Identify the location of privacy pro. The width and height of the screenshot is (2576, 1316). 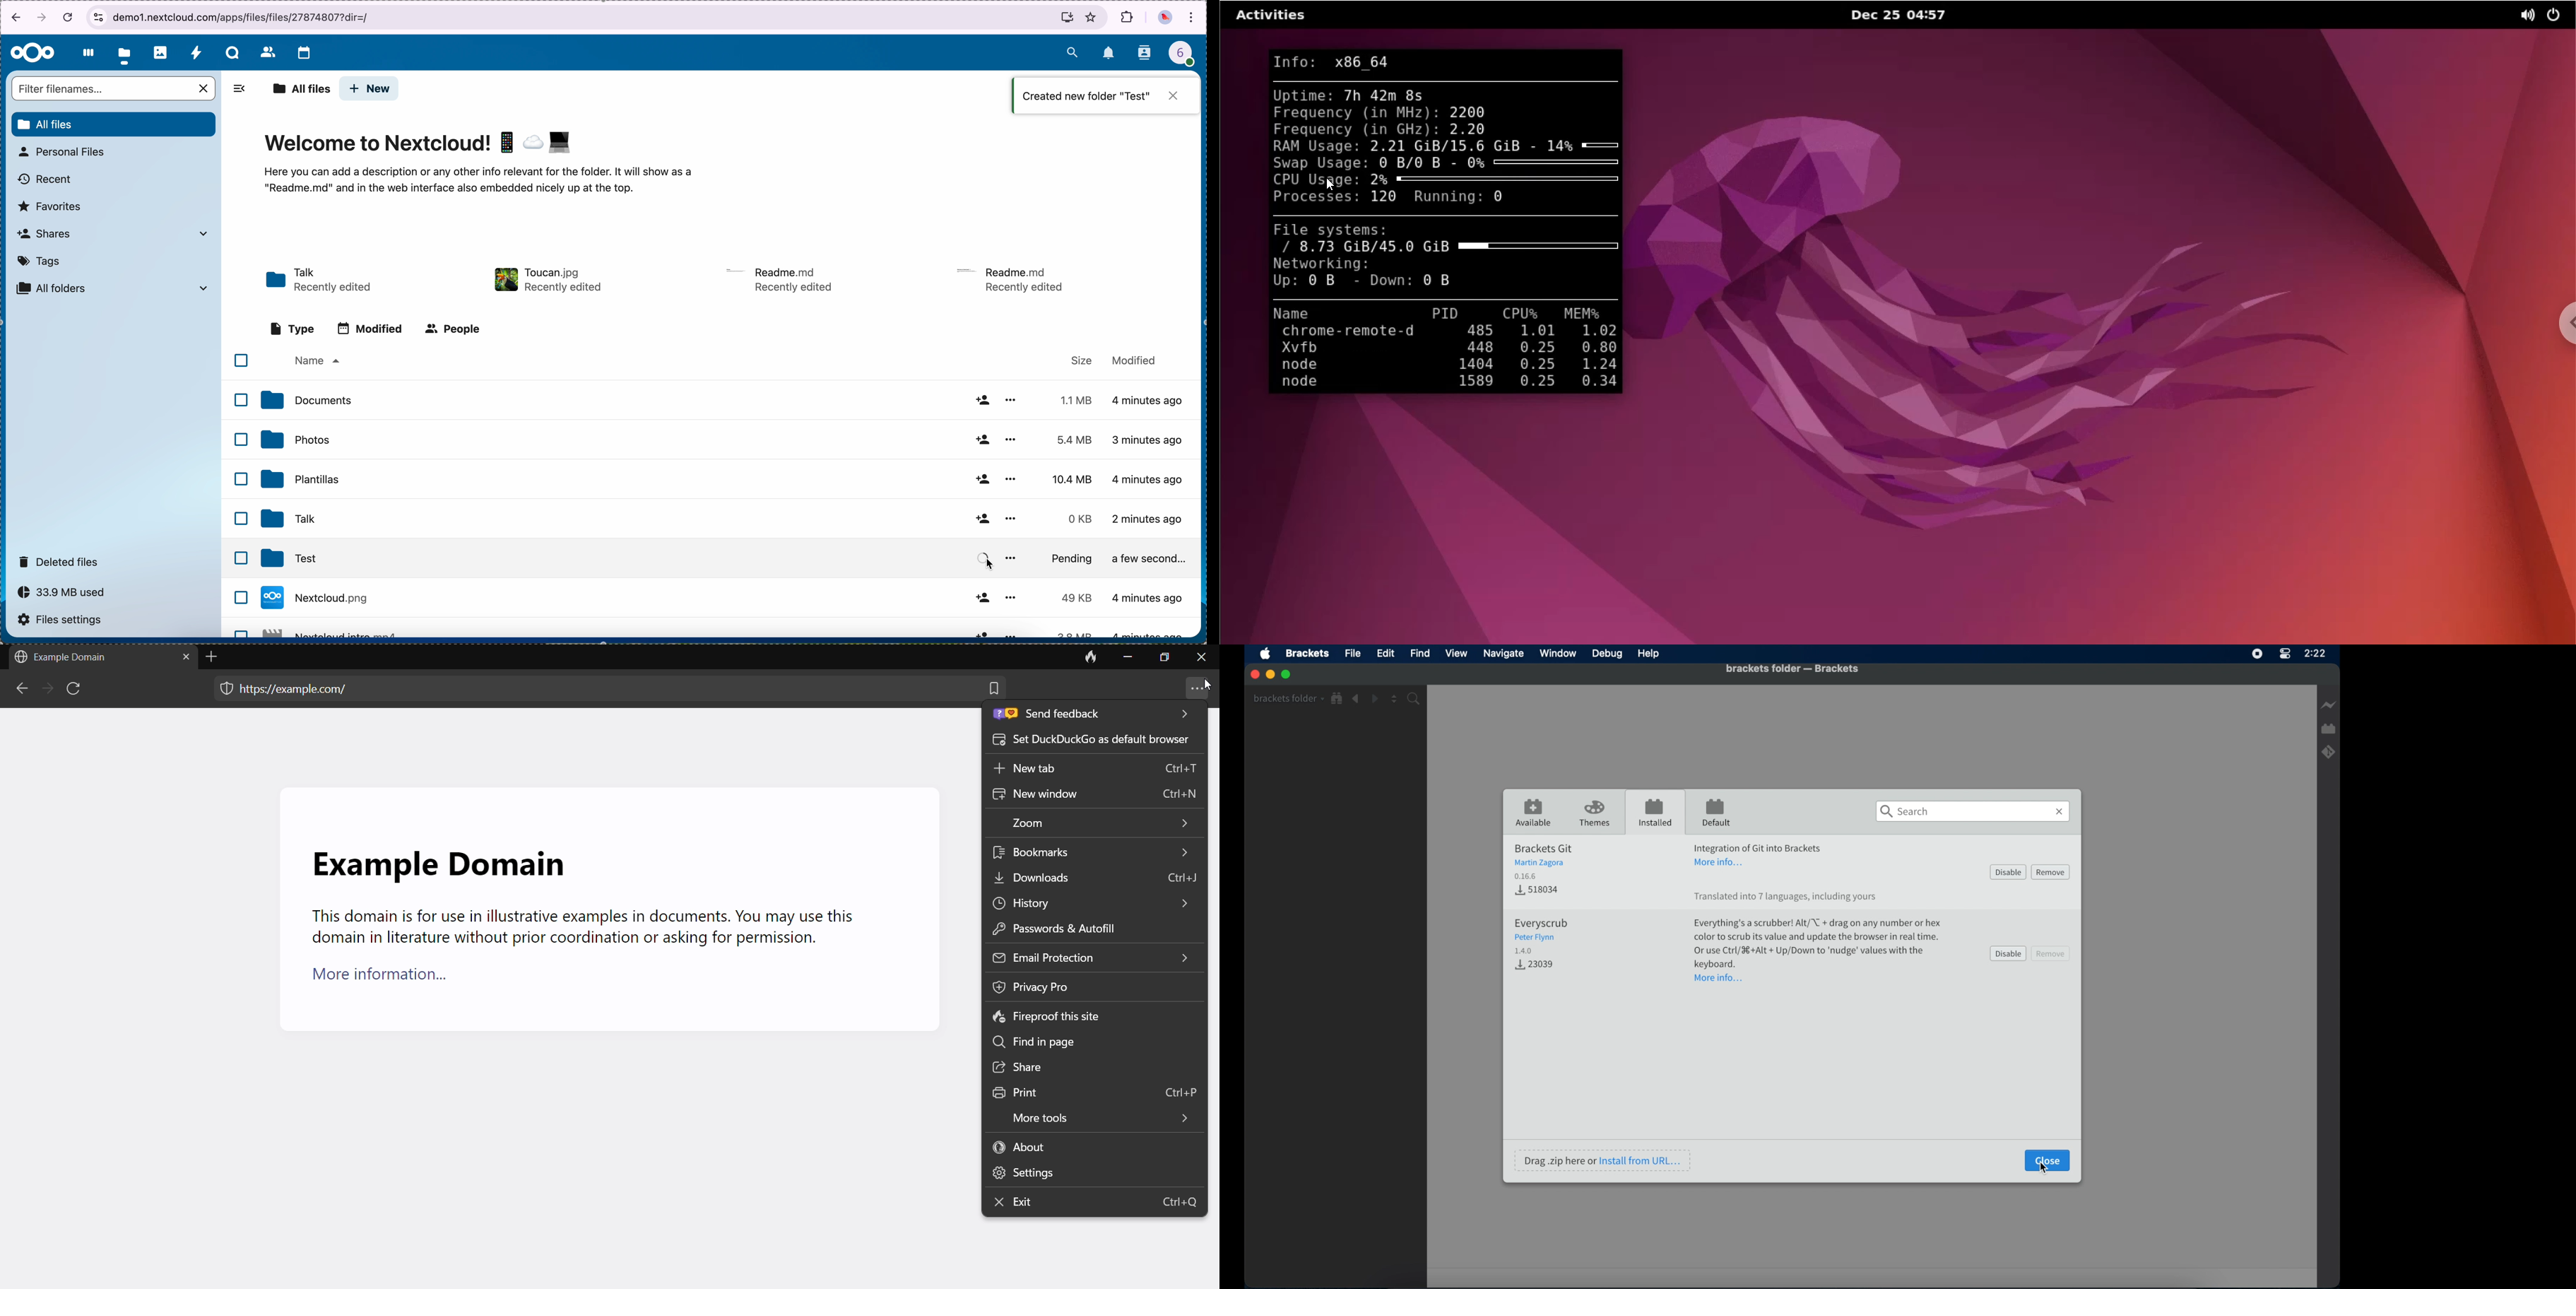
(1064, 986).